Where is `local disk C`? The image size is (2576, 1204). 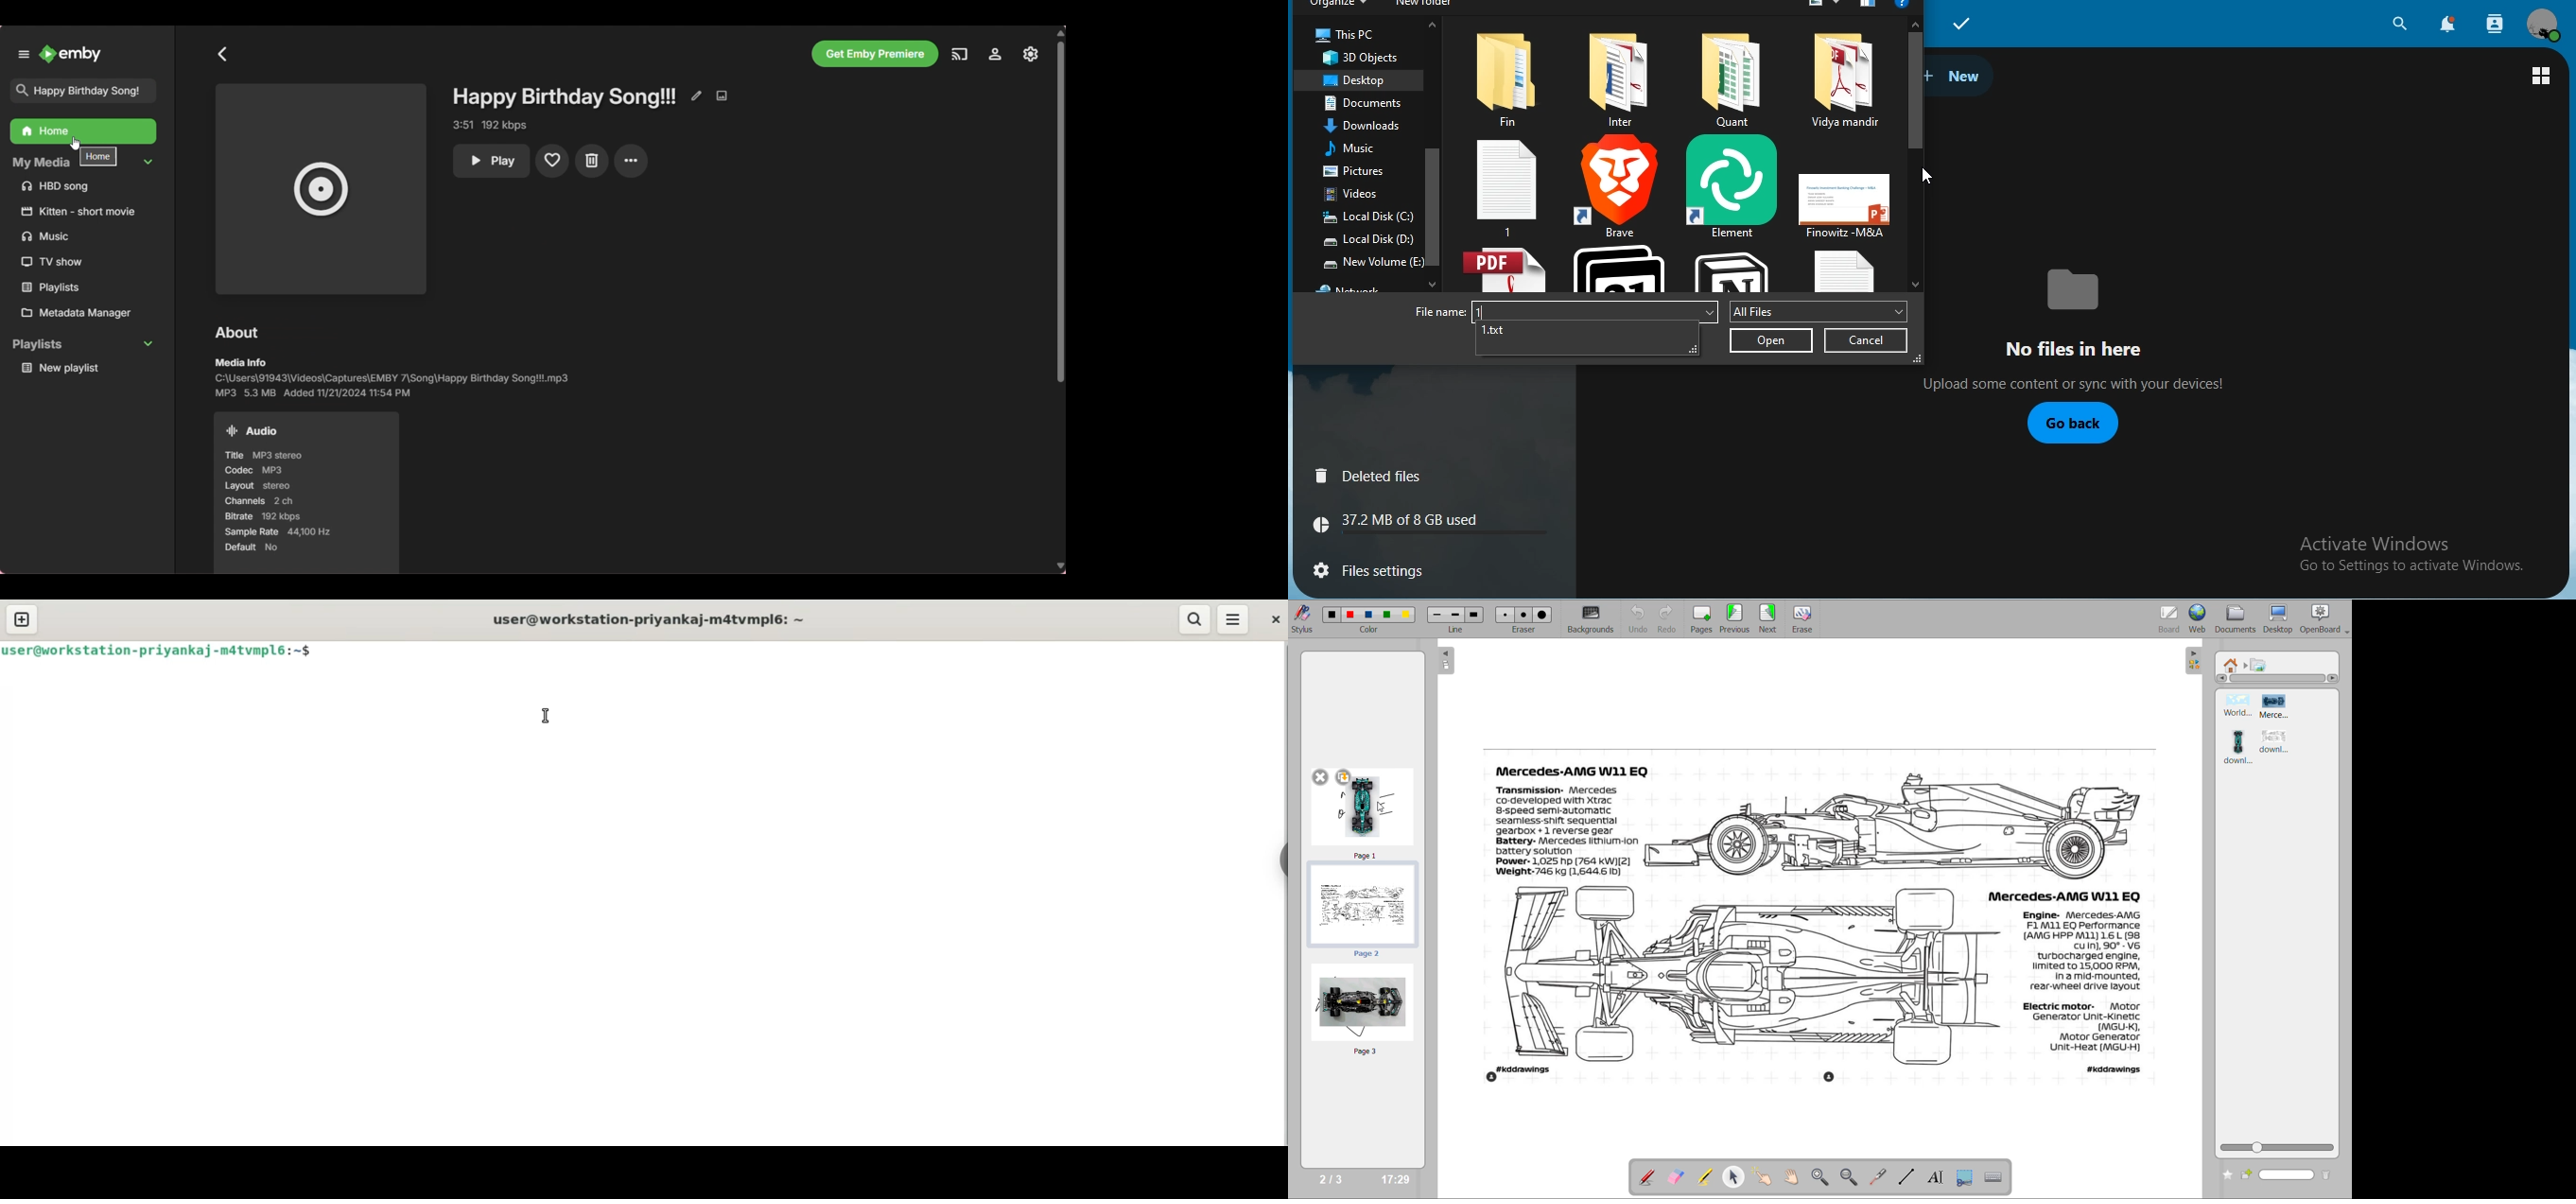 local disk C is located at coordinates (1366, 217).